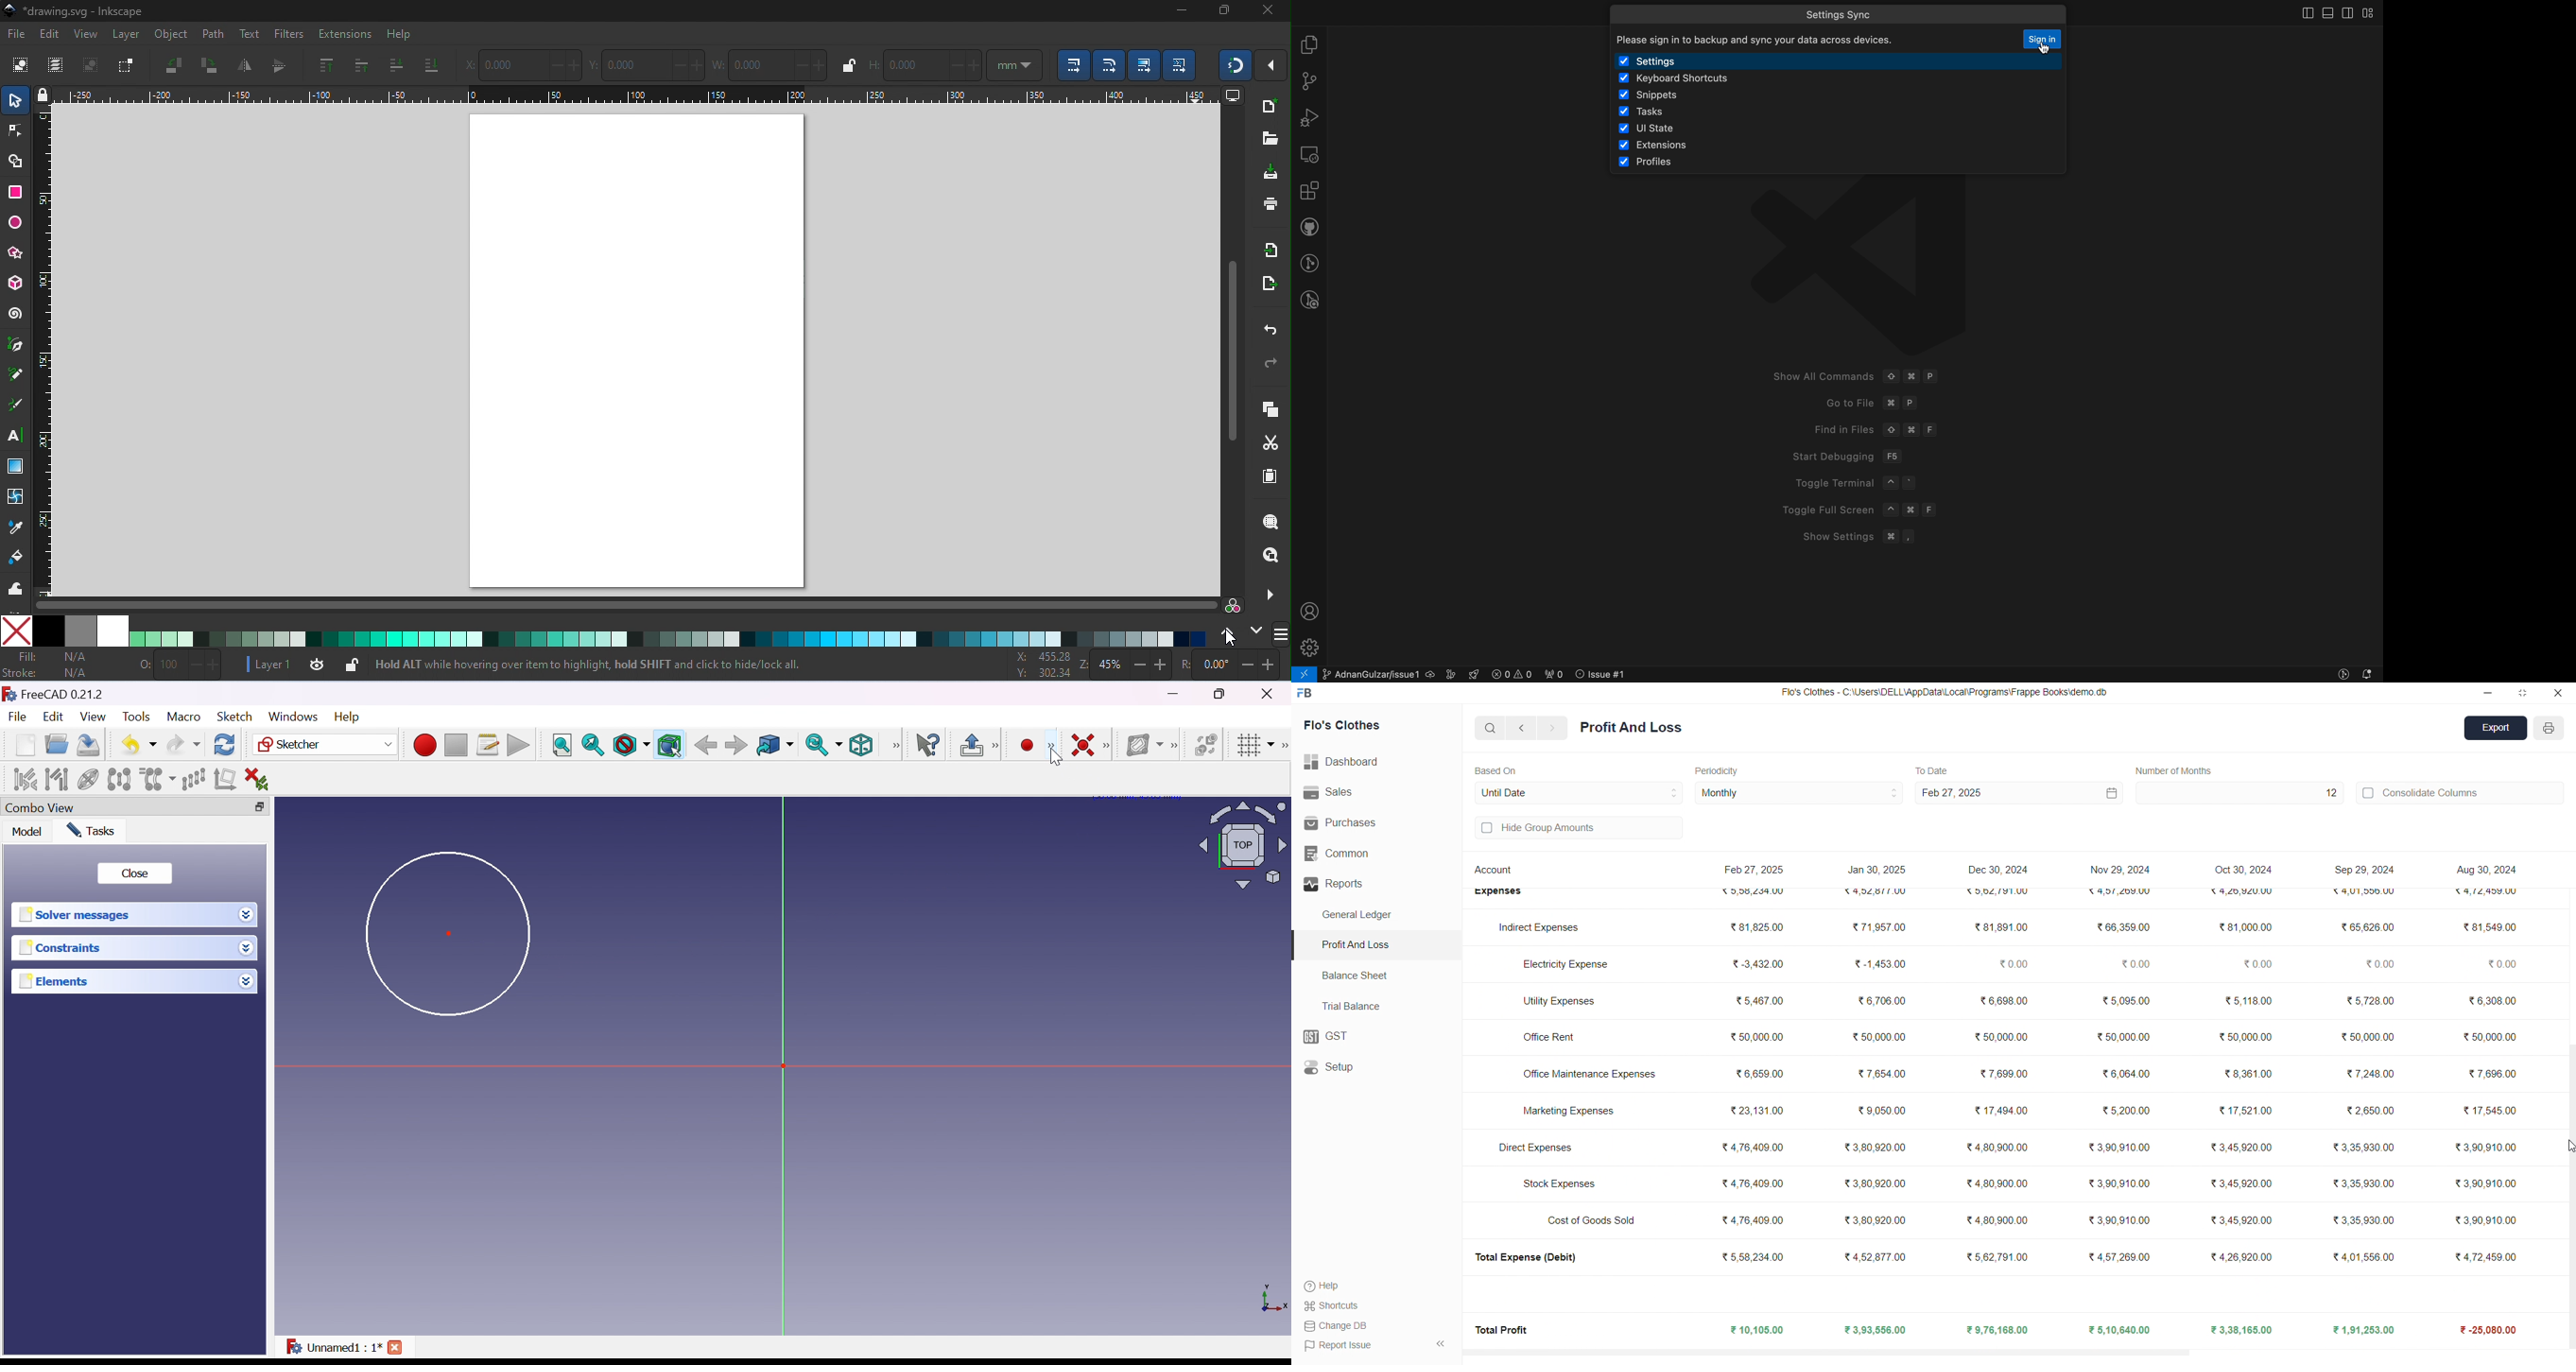  What do you see at coordinates (26, 832) in the screenshot?
I see `Model` at bounding box center [26, 832].